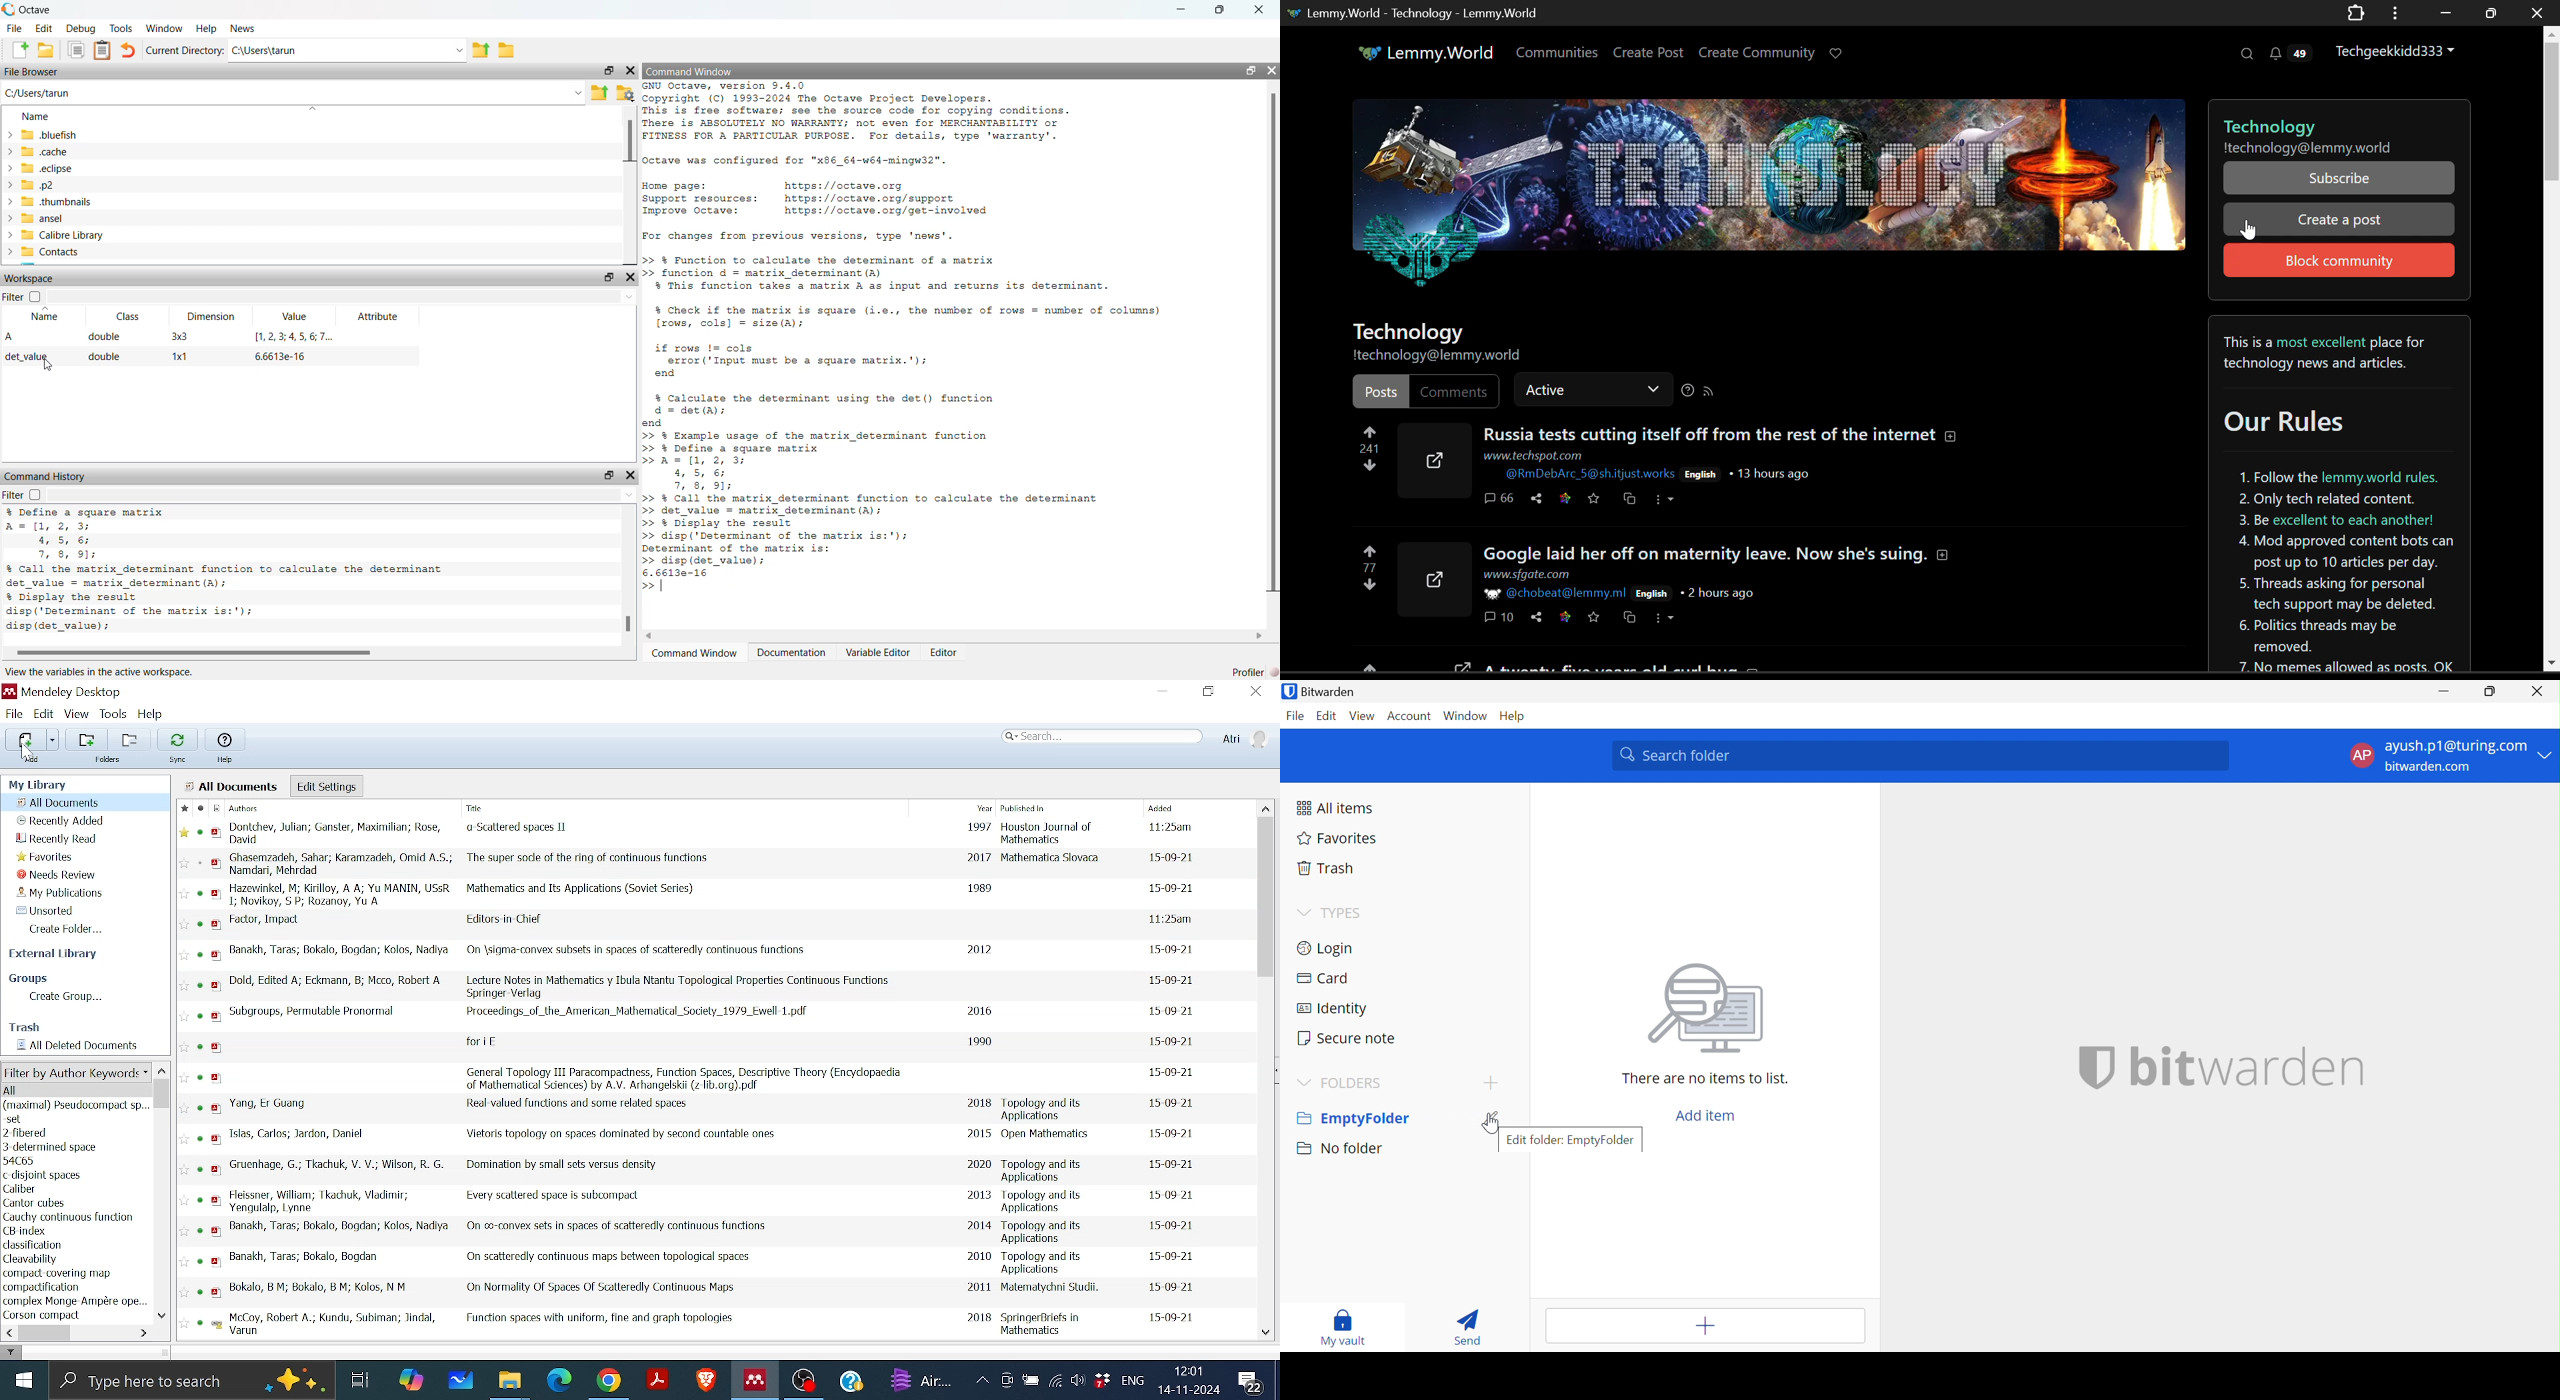 The image size is (2576, 1400). Describe the element at coordinates (54, 1149) in the screenshot. I see `author` at that location.